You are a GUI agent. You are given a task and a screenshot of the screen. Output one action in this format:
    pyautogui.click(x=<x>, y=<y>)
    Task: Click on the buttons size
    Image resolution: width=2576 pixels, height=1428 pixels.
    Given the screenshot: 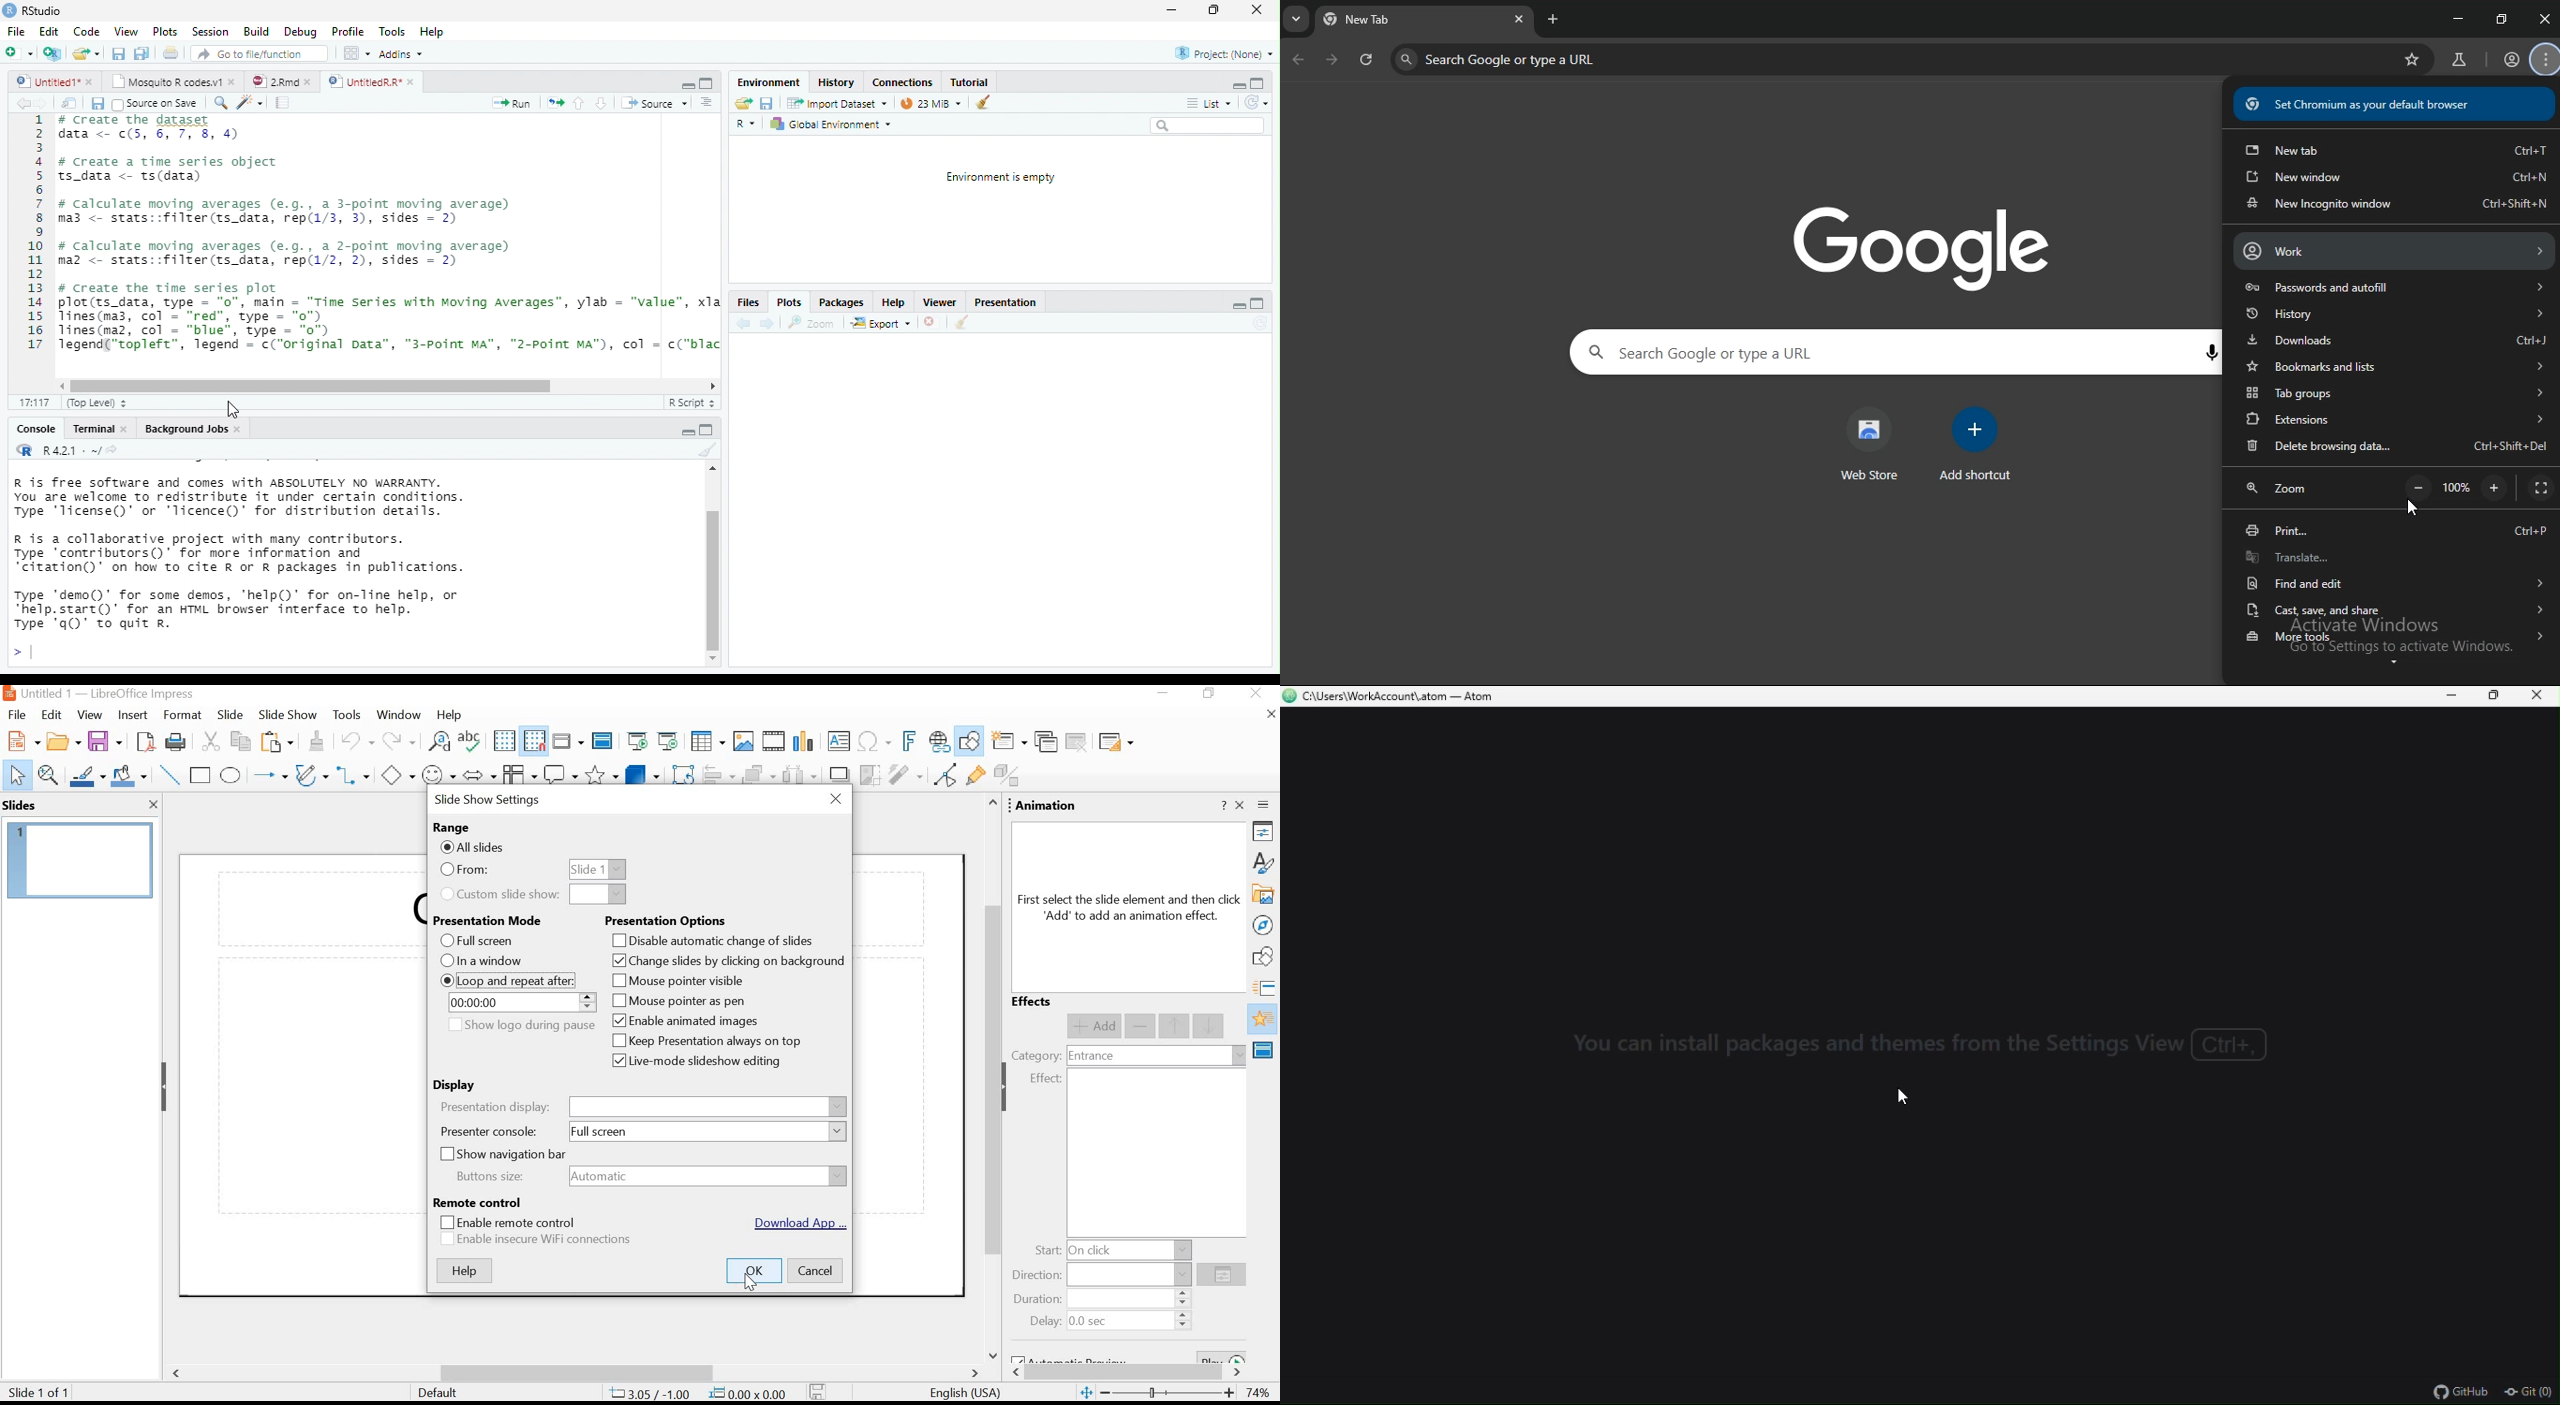 What is the action you would take?
    pyautogui.click(x=491, y=1176)
    